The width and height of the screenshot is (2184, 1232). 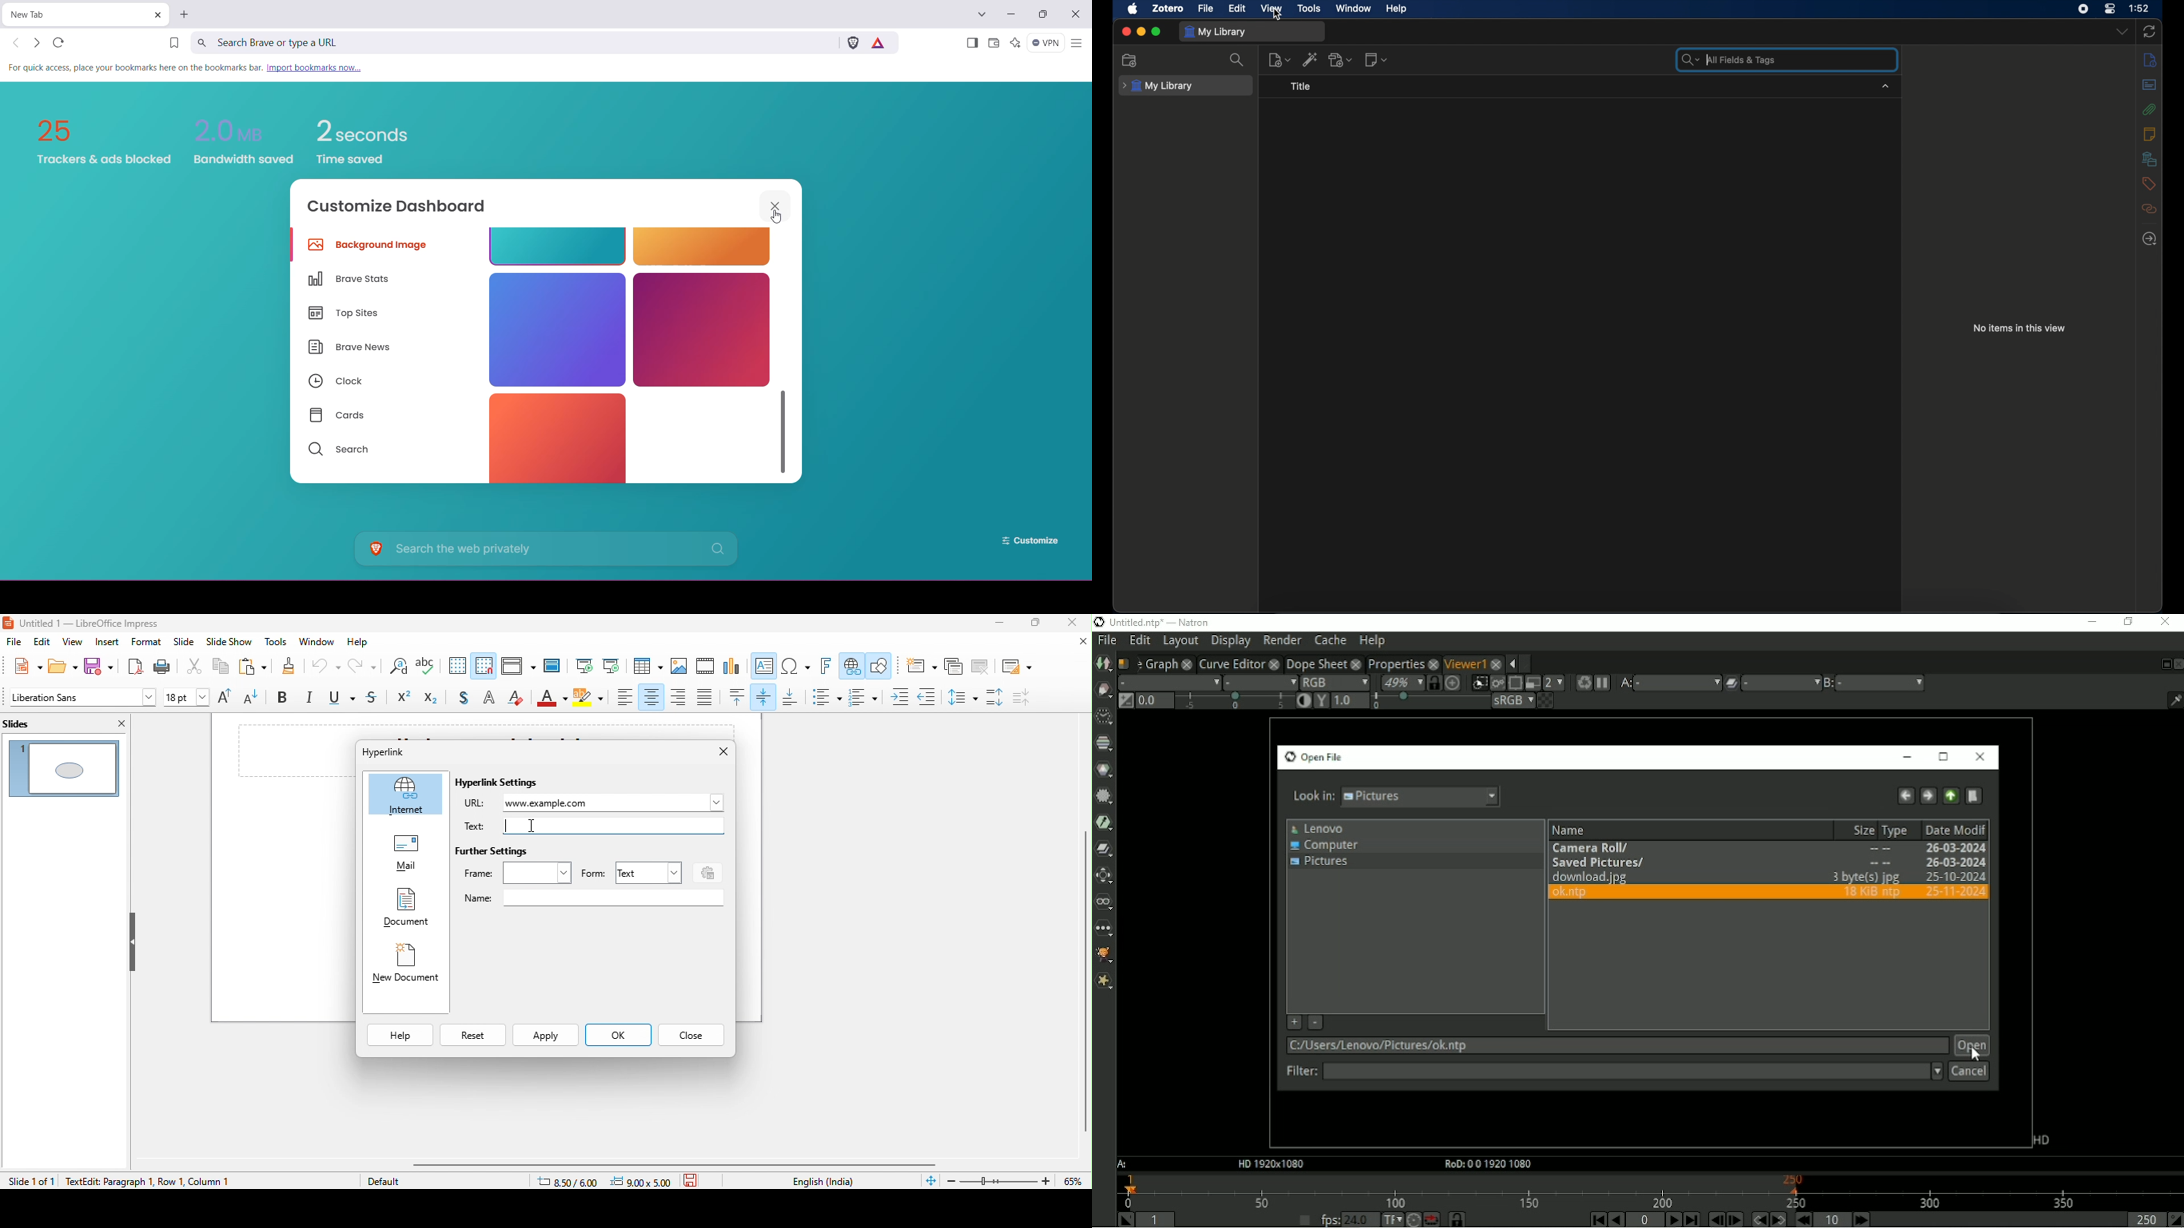 What do you see at coordinates (1928, 796) in the screenshot?
I see `Go forward` at bounding box center [1928, 796].